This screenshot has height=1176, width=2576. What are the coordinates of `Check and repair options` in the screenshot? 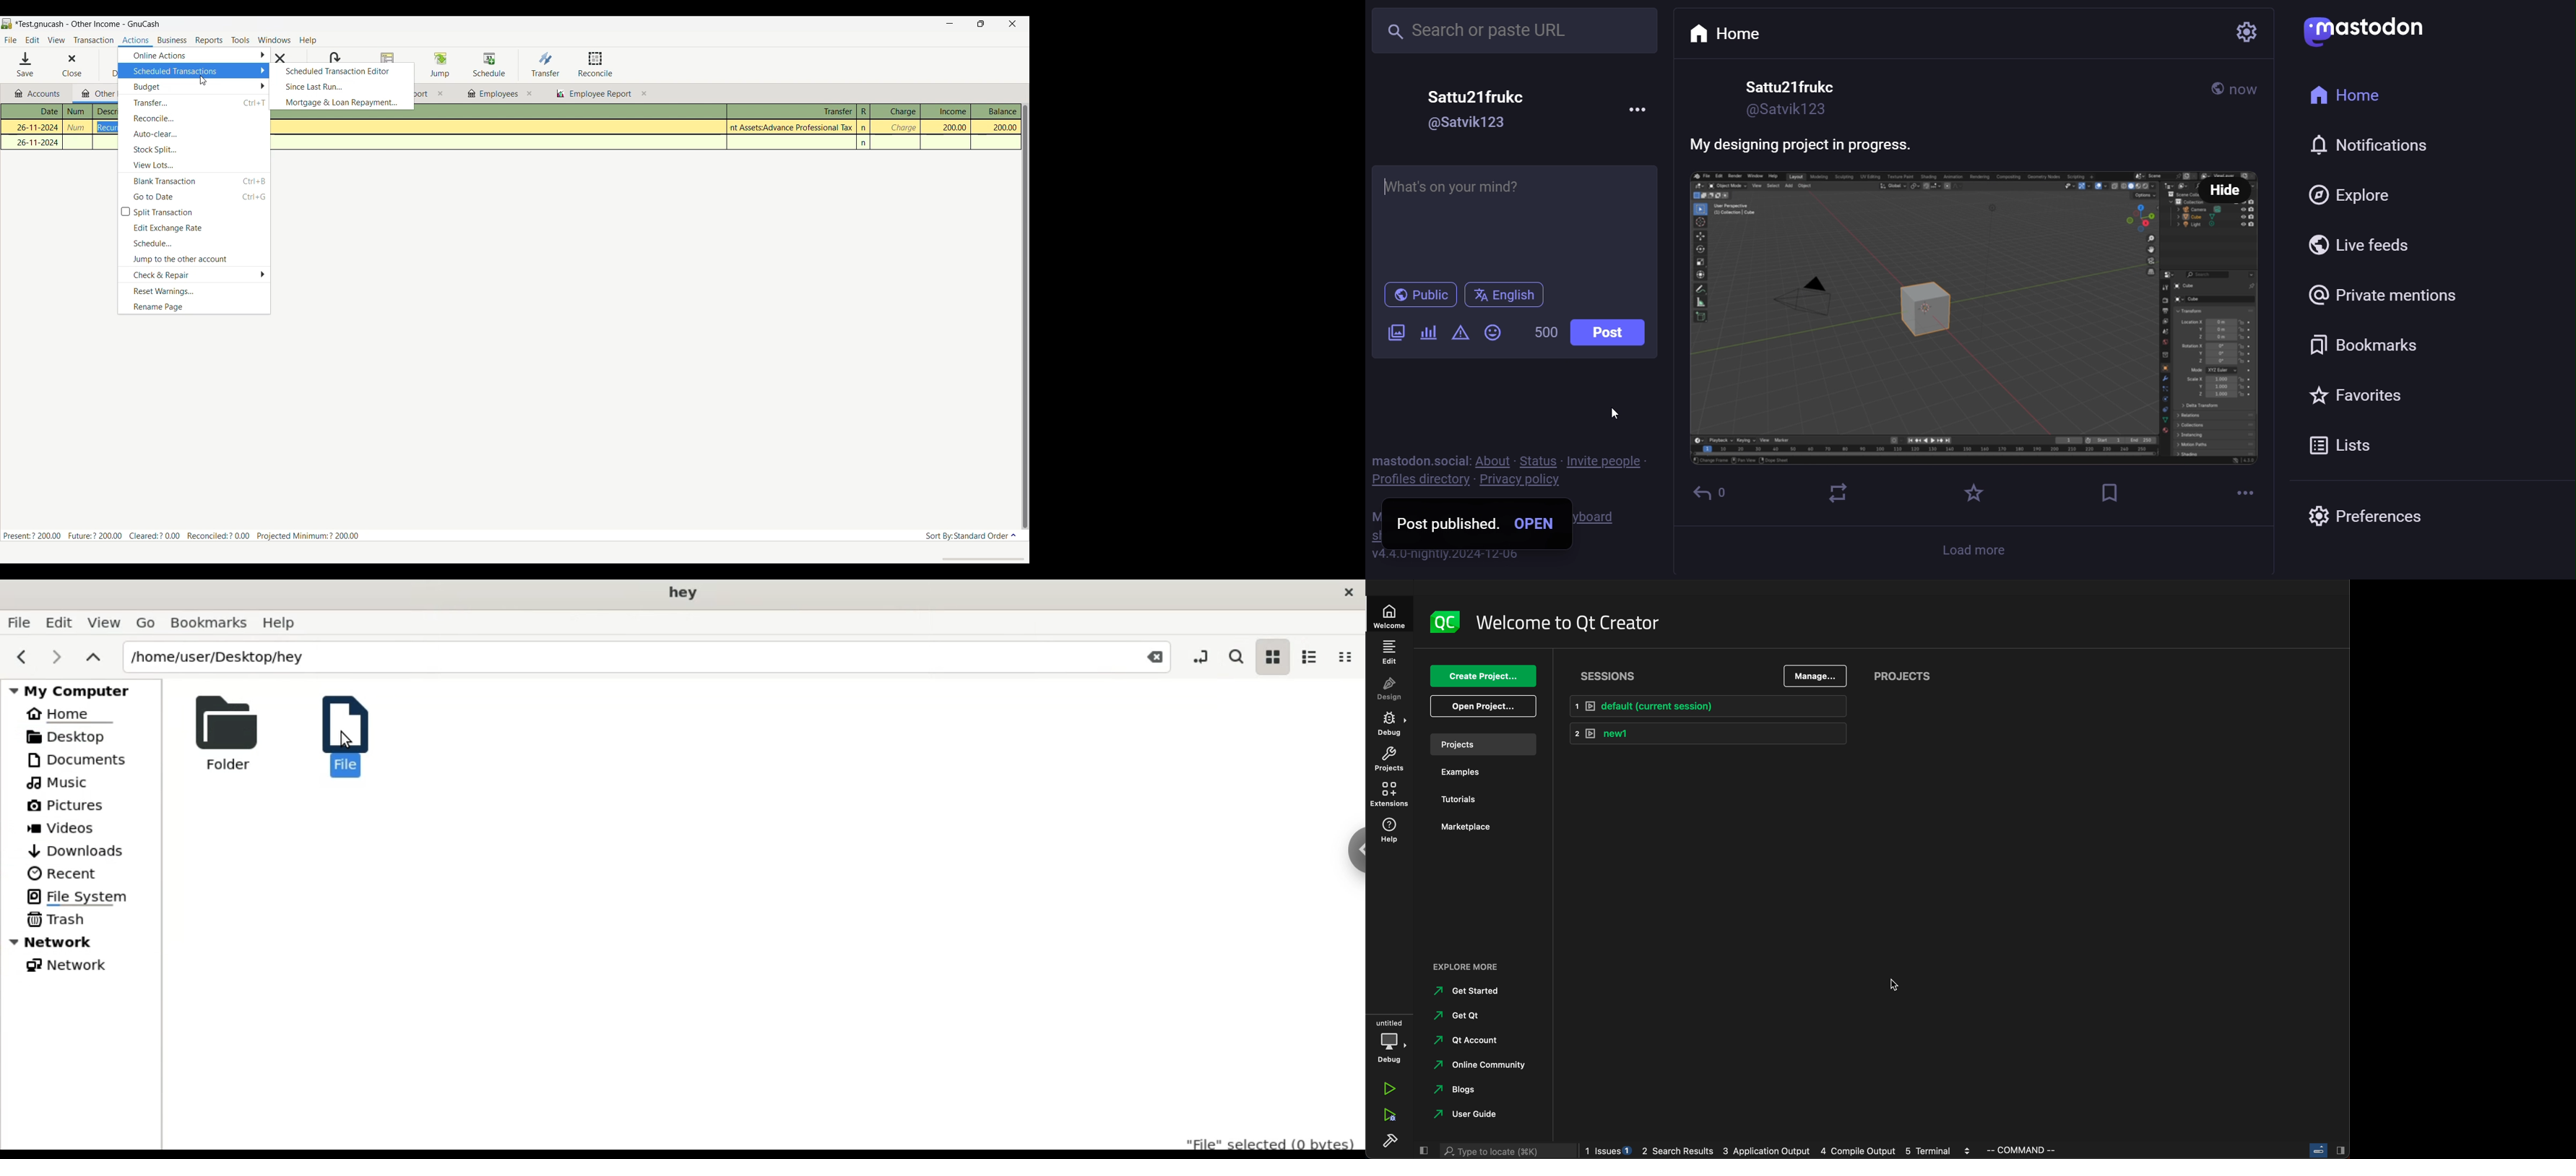 It's located at (194, 275).